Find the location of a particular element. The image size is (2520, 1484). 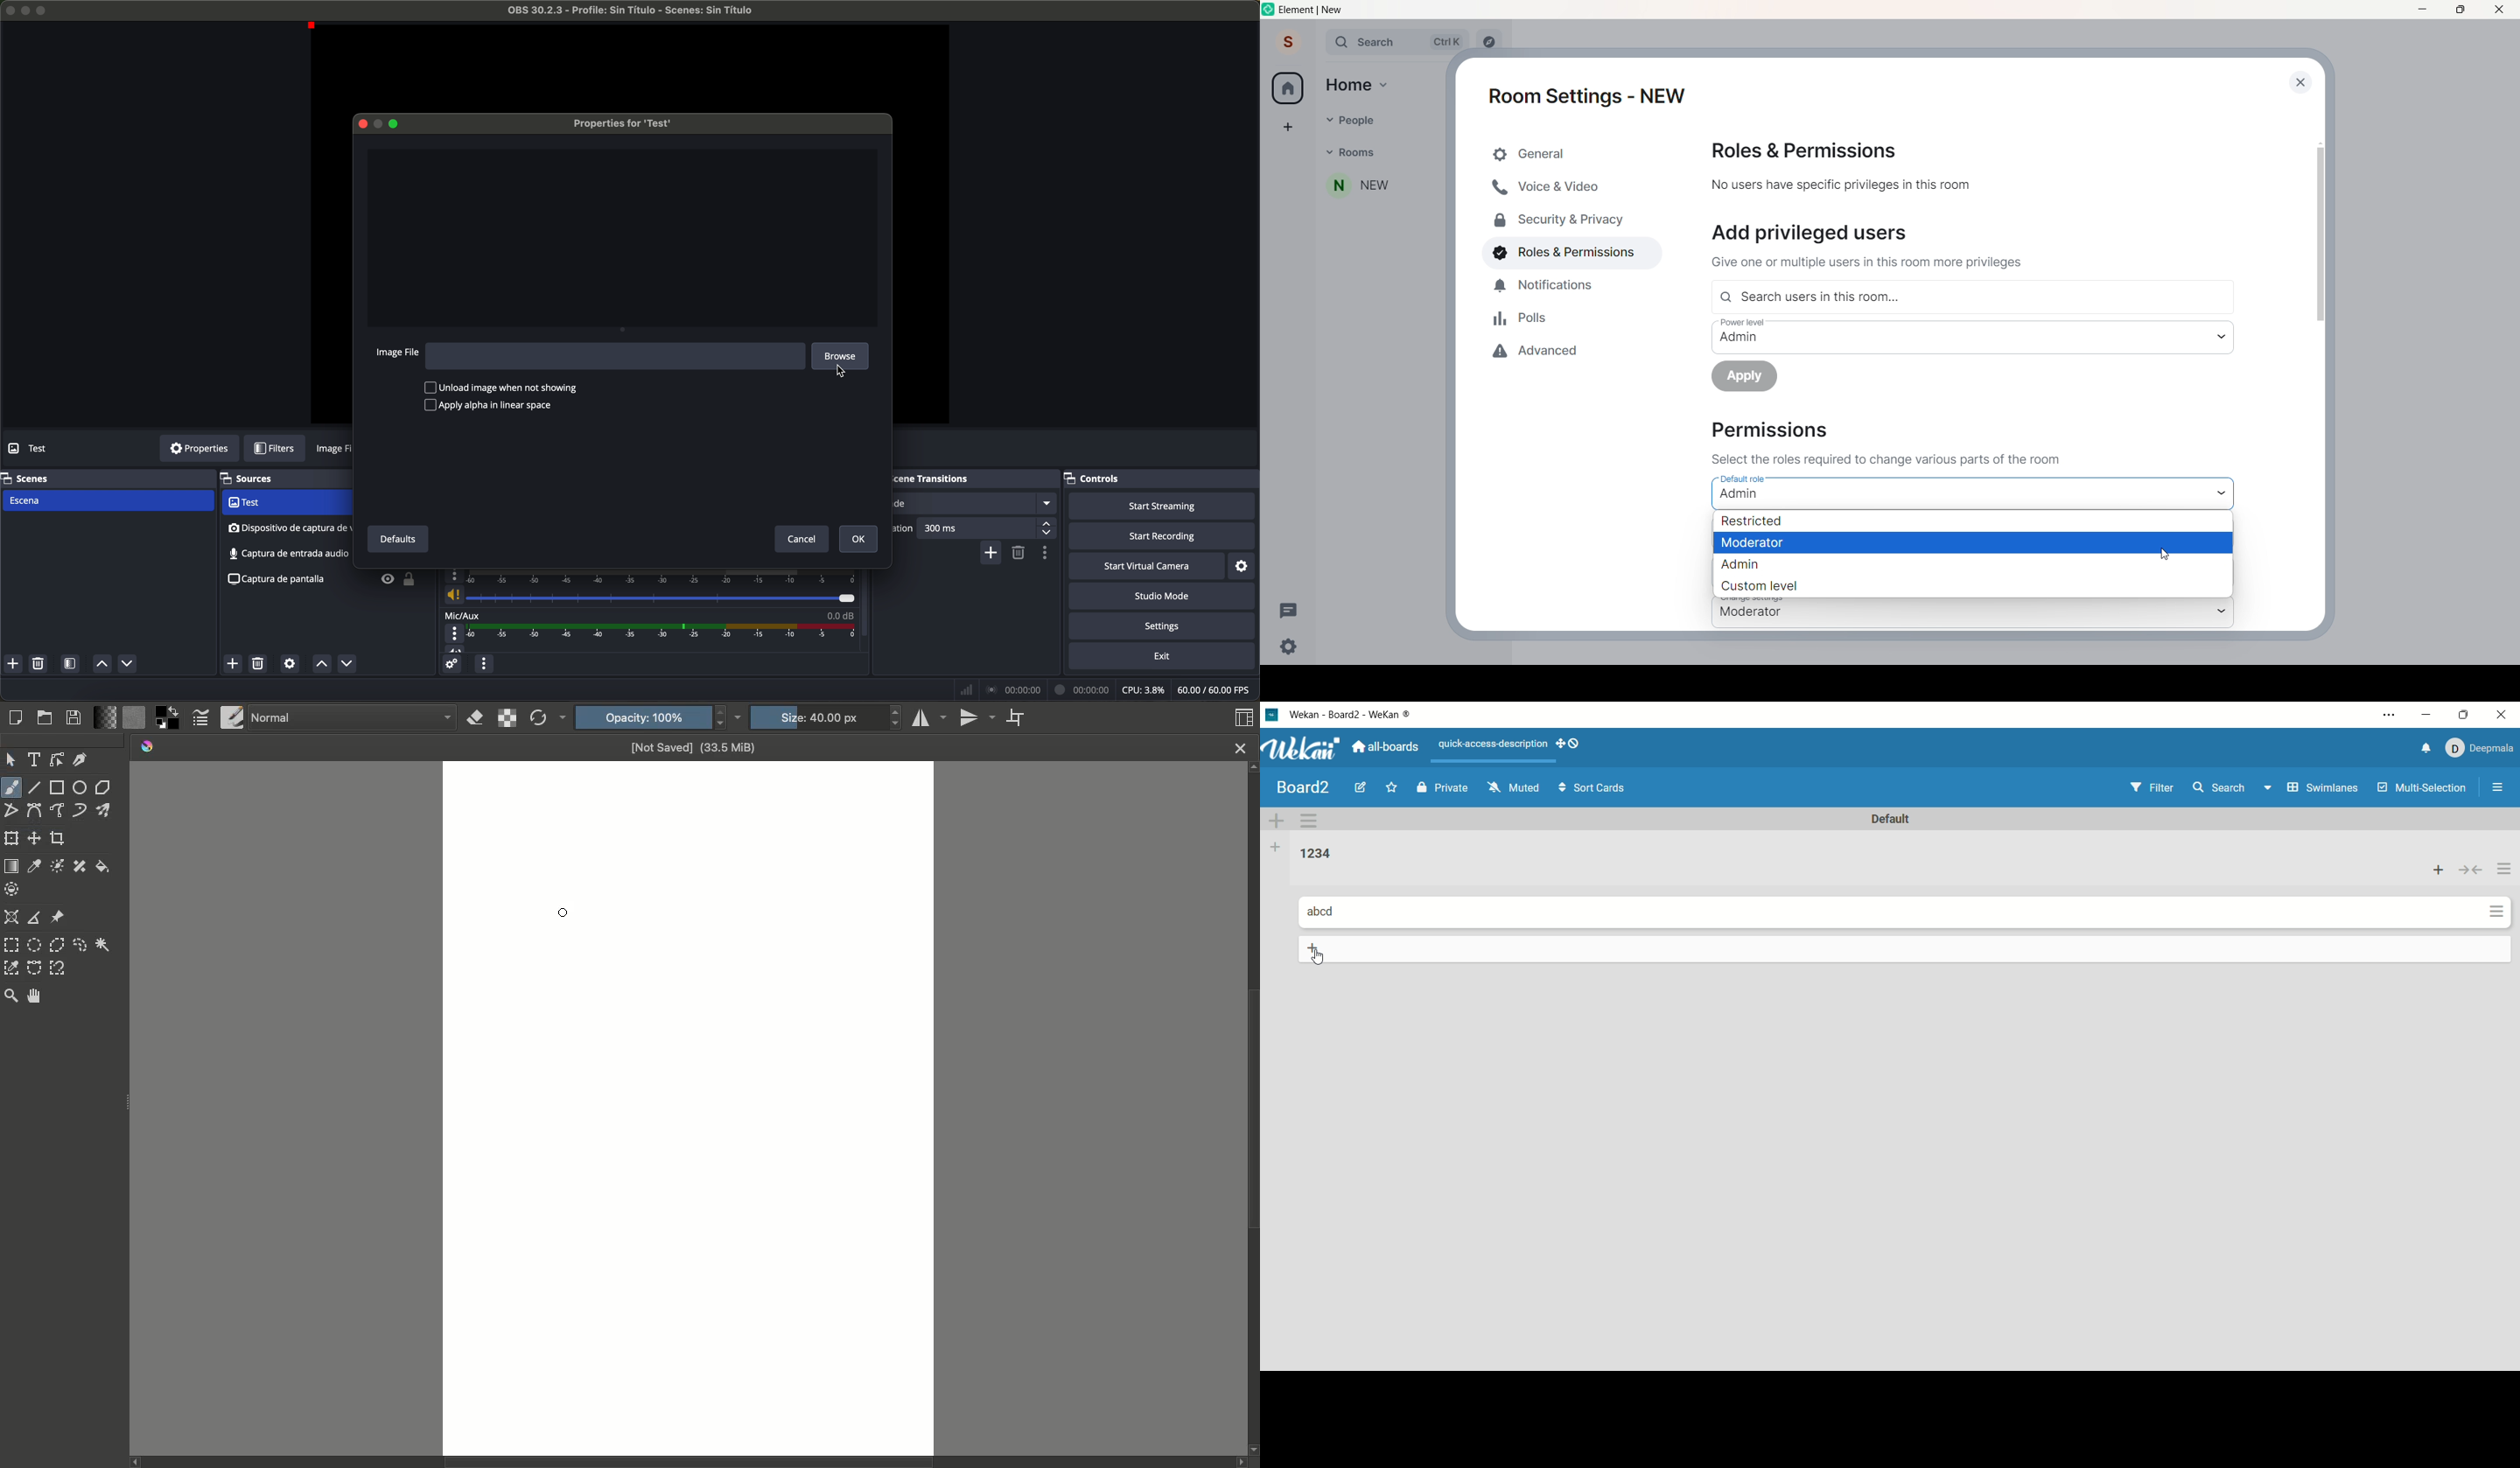

add configurable transition is located at coordinates (992, 553).